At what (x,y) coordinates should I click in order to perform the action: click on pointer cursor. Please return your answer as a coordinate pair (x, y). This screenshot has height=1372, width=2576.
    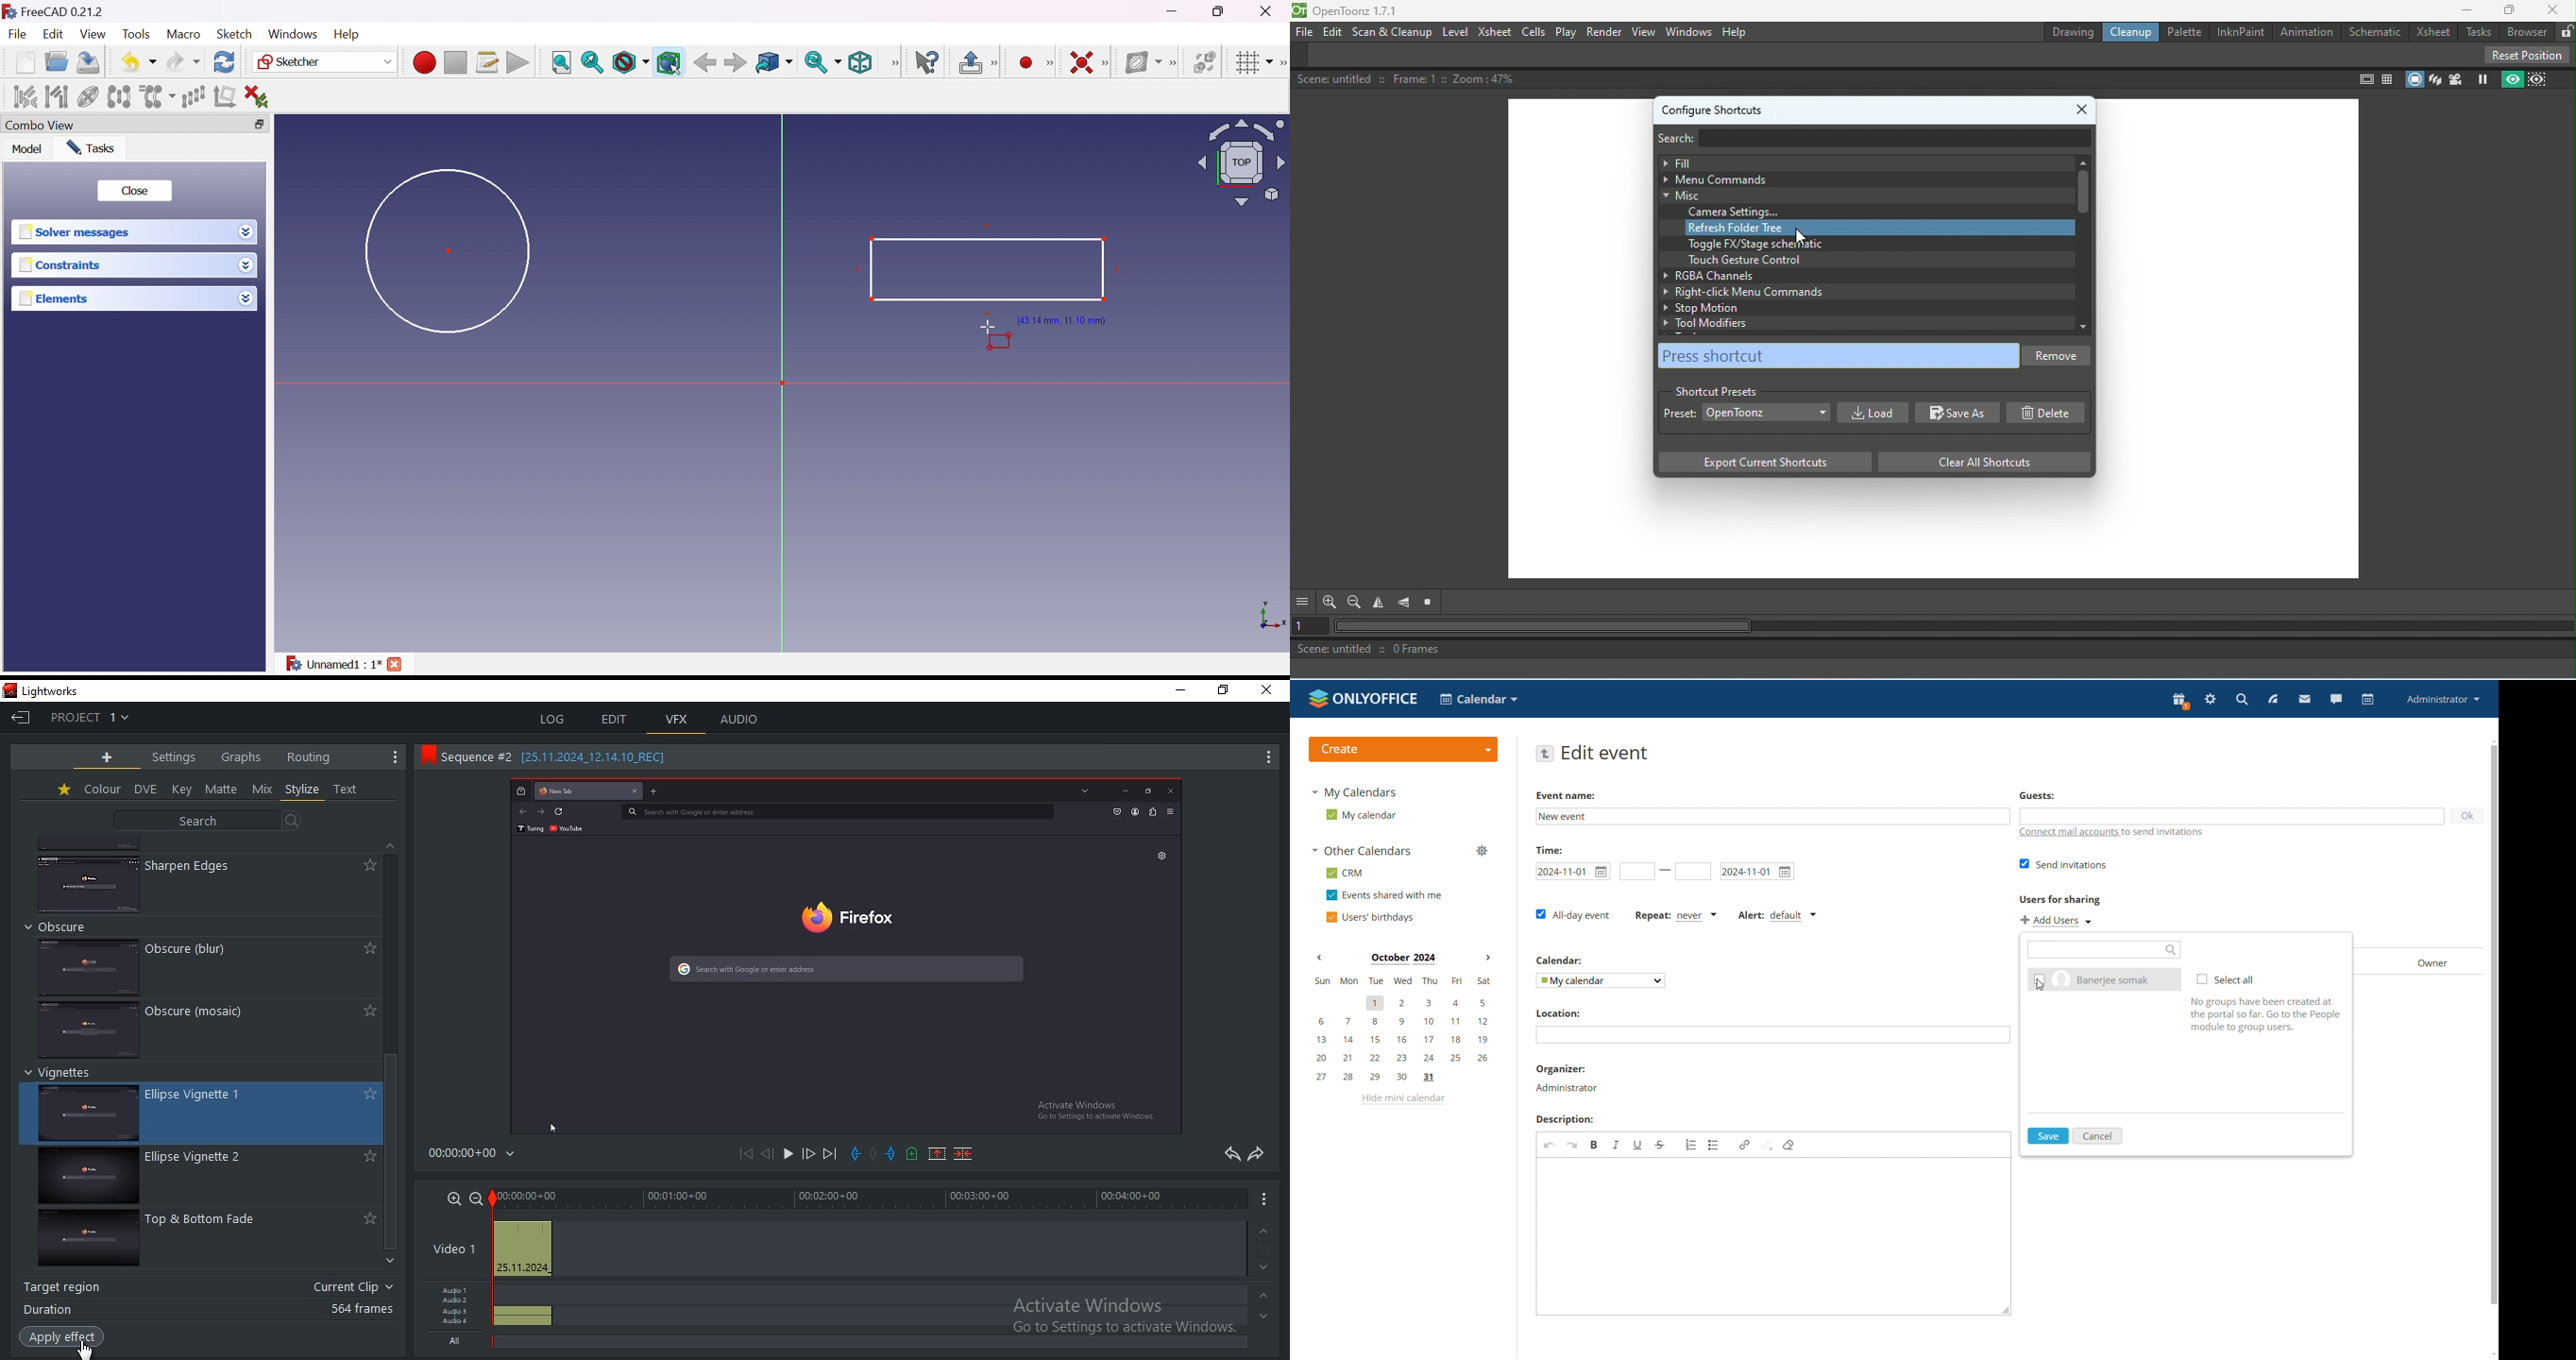
    Looking at the image, I should click on (82, 1351).